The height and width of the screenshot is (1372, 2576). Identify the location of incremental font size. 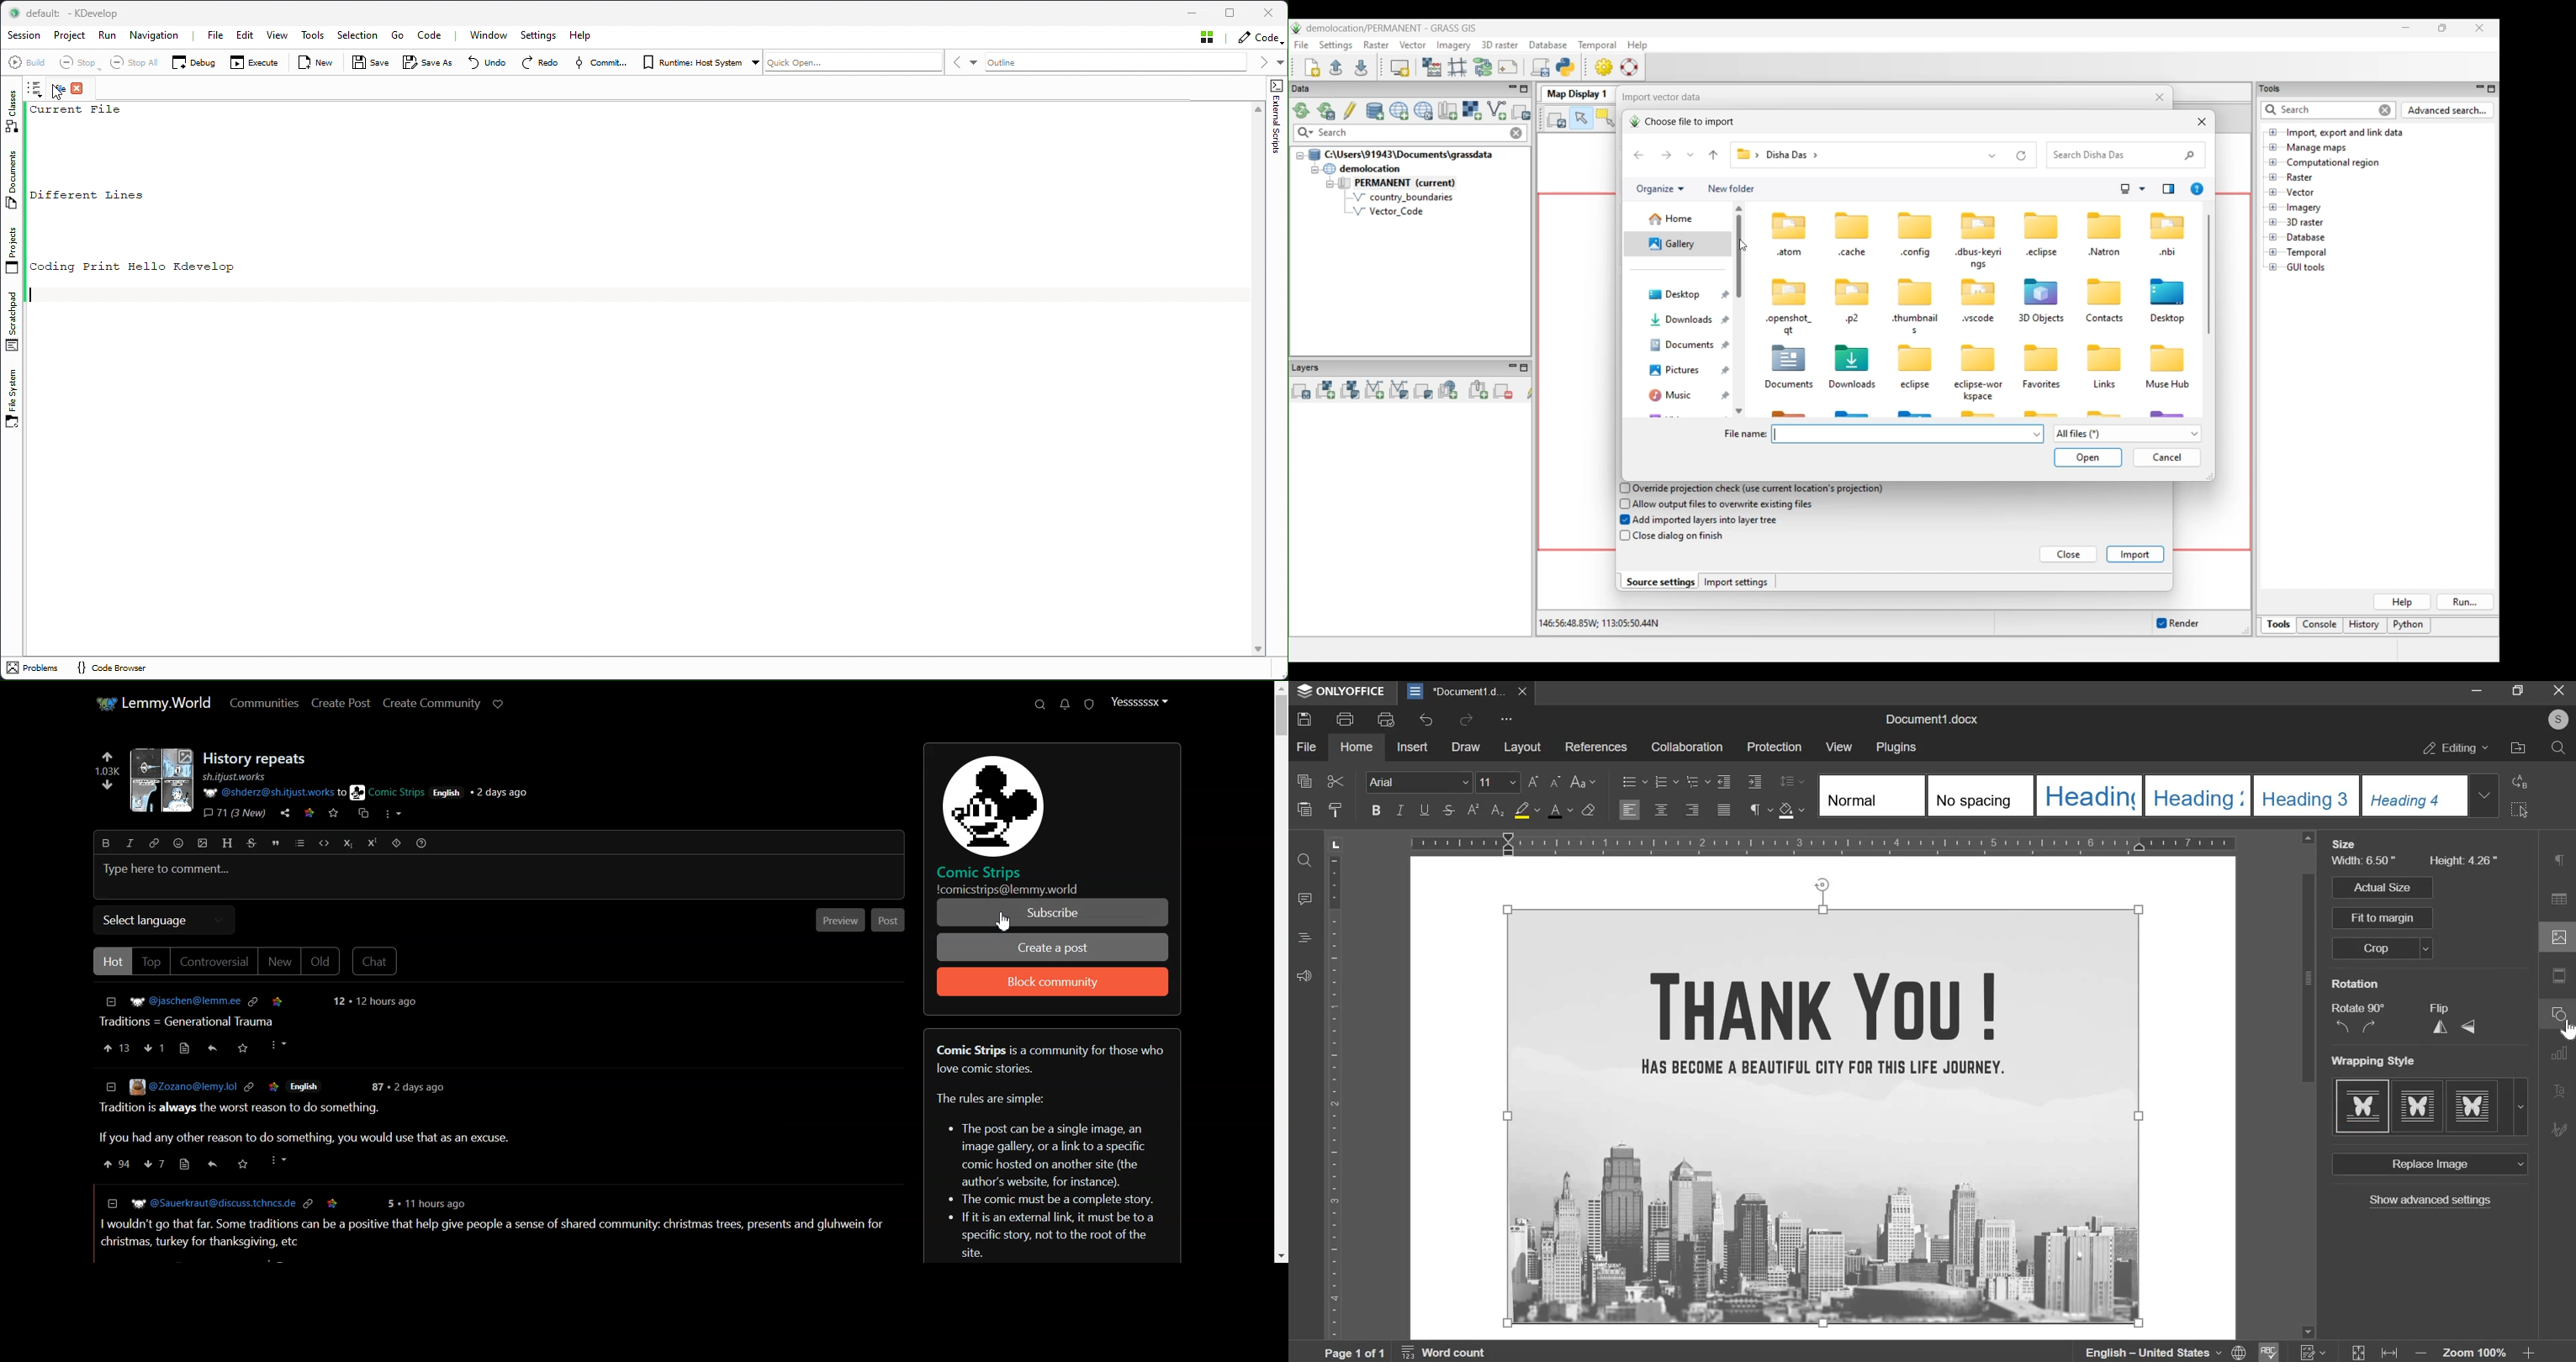
(1535, 782).